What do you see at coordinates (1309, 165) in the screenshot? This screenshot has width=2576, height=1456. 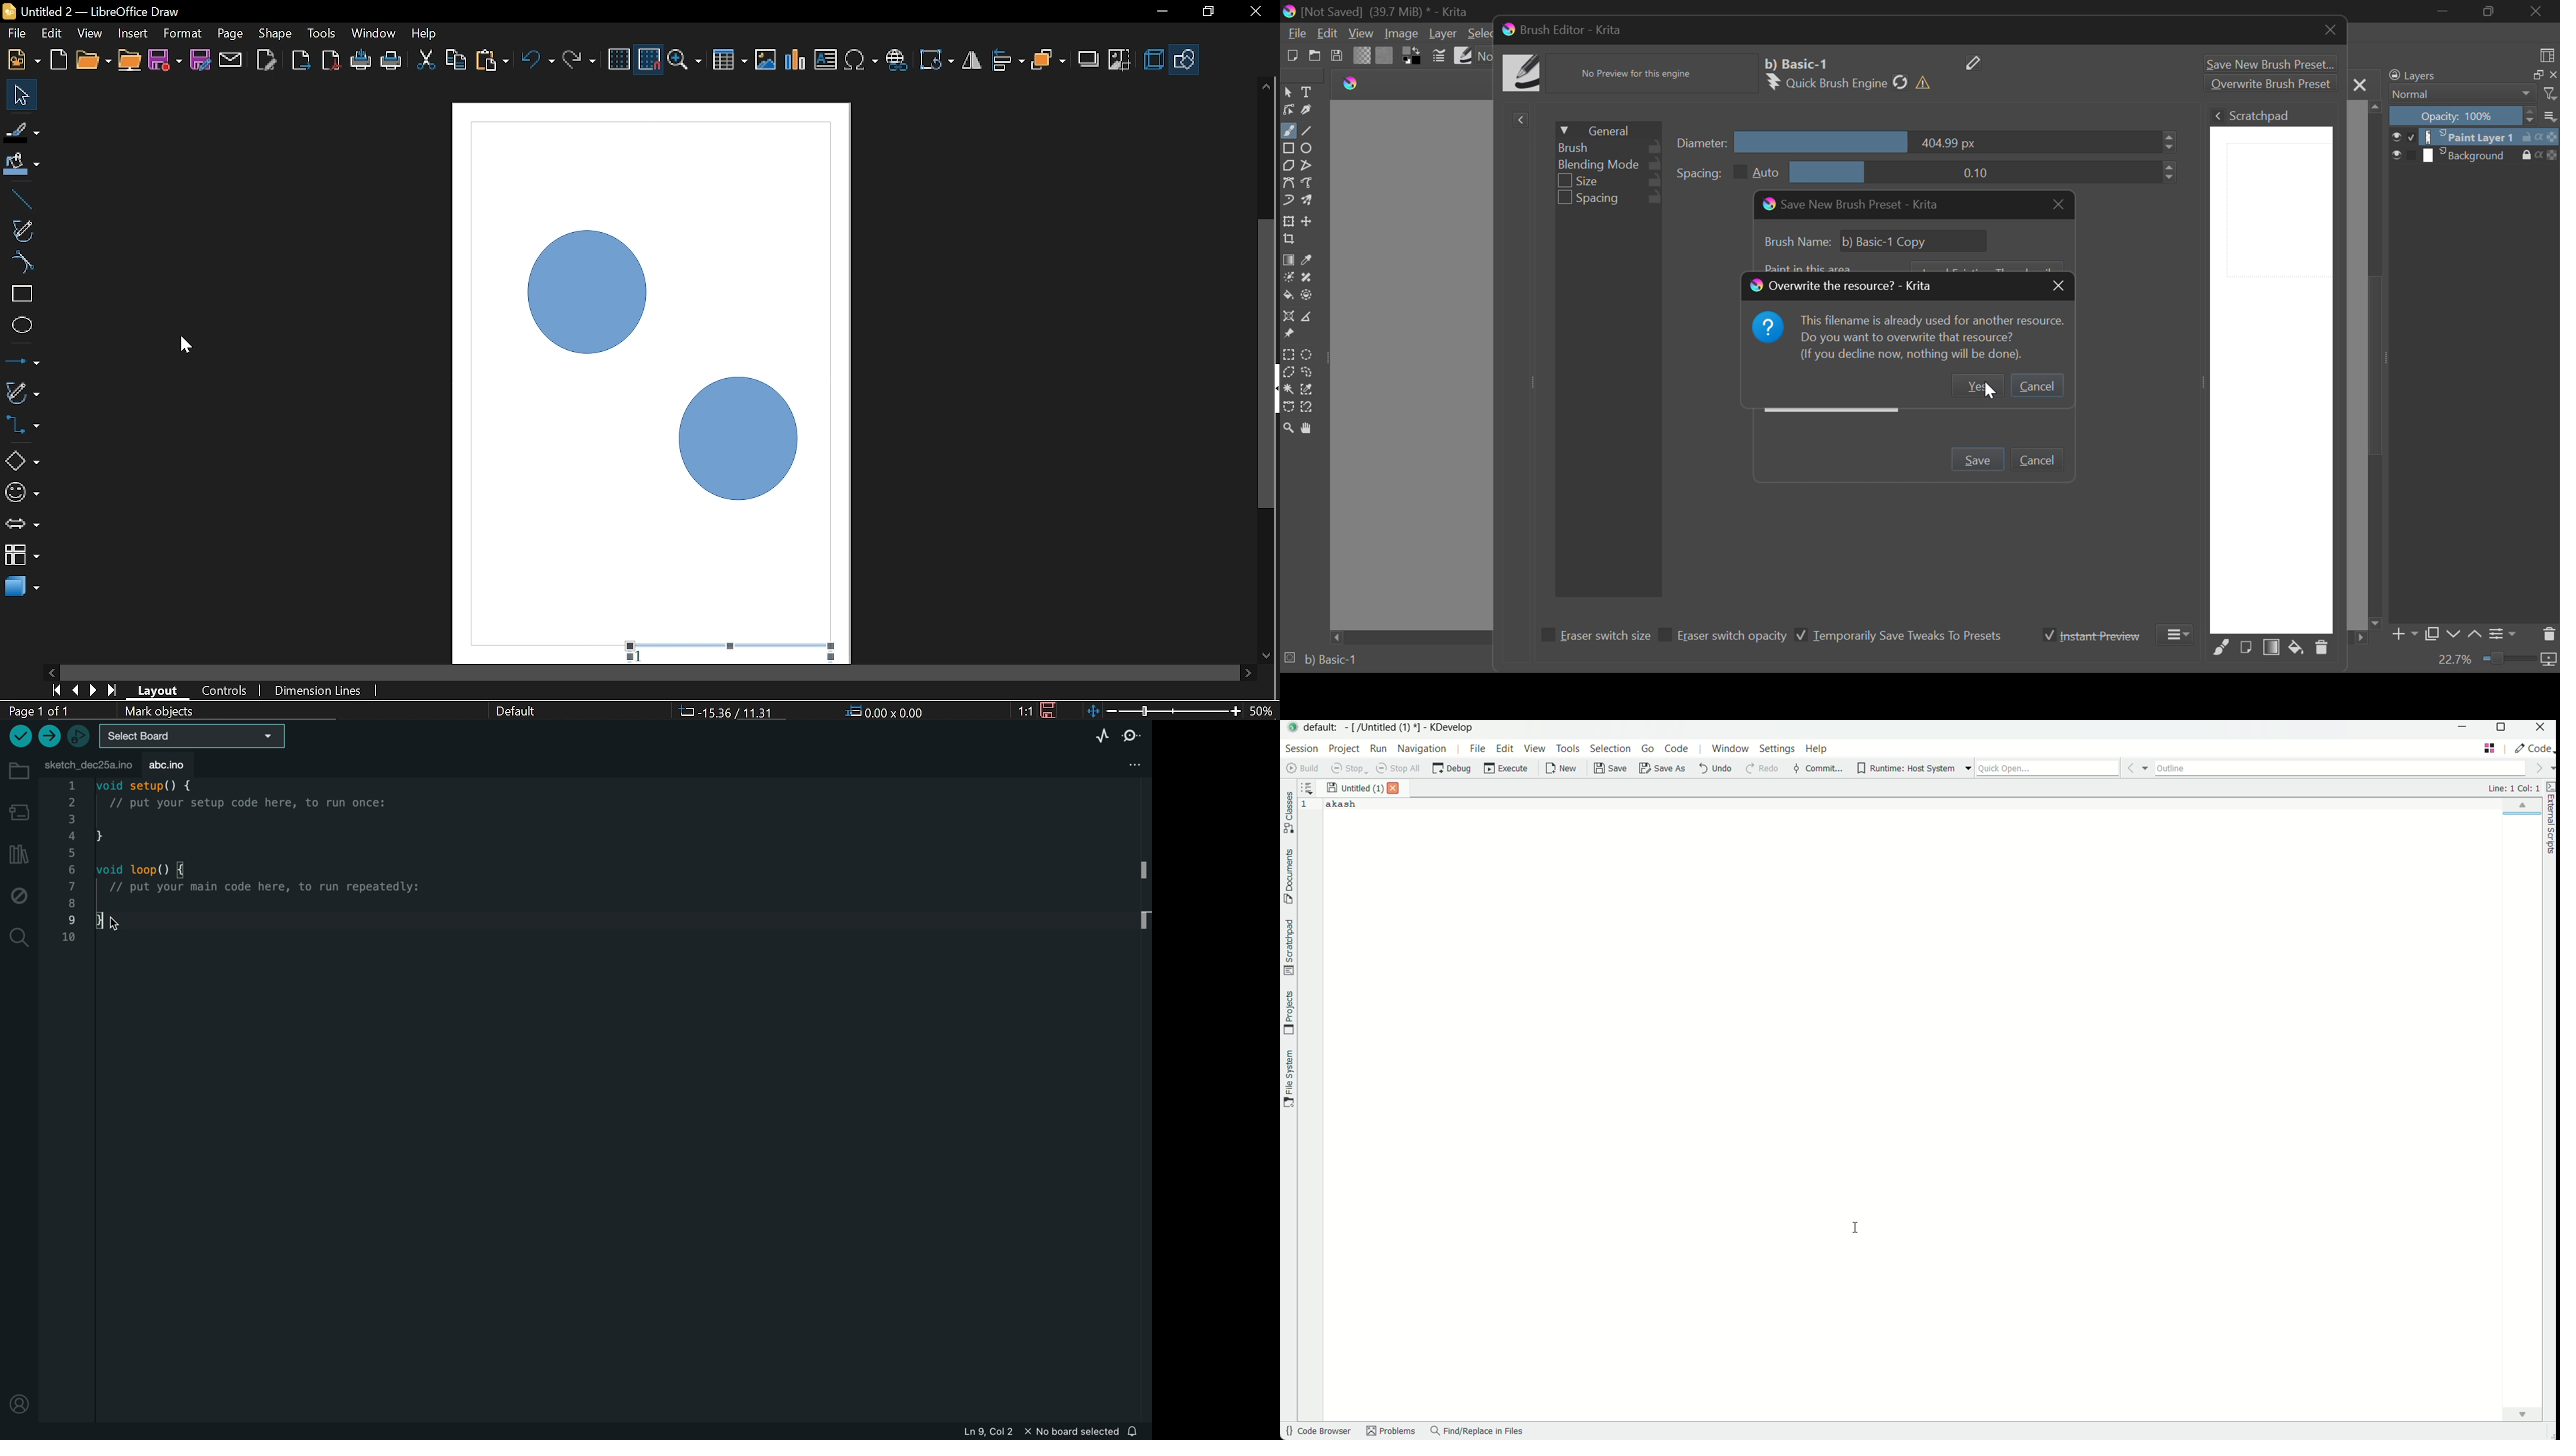 I see `Polyline` at bounding box center [1309, 165].